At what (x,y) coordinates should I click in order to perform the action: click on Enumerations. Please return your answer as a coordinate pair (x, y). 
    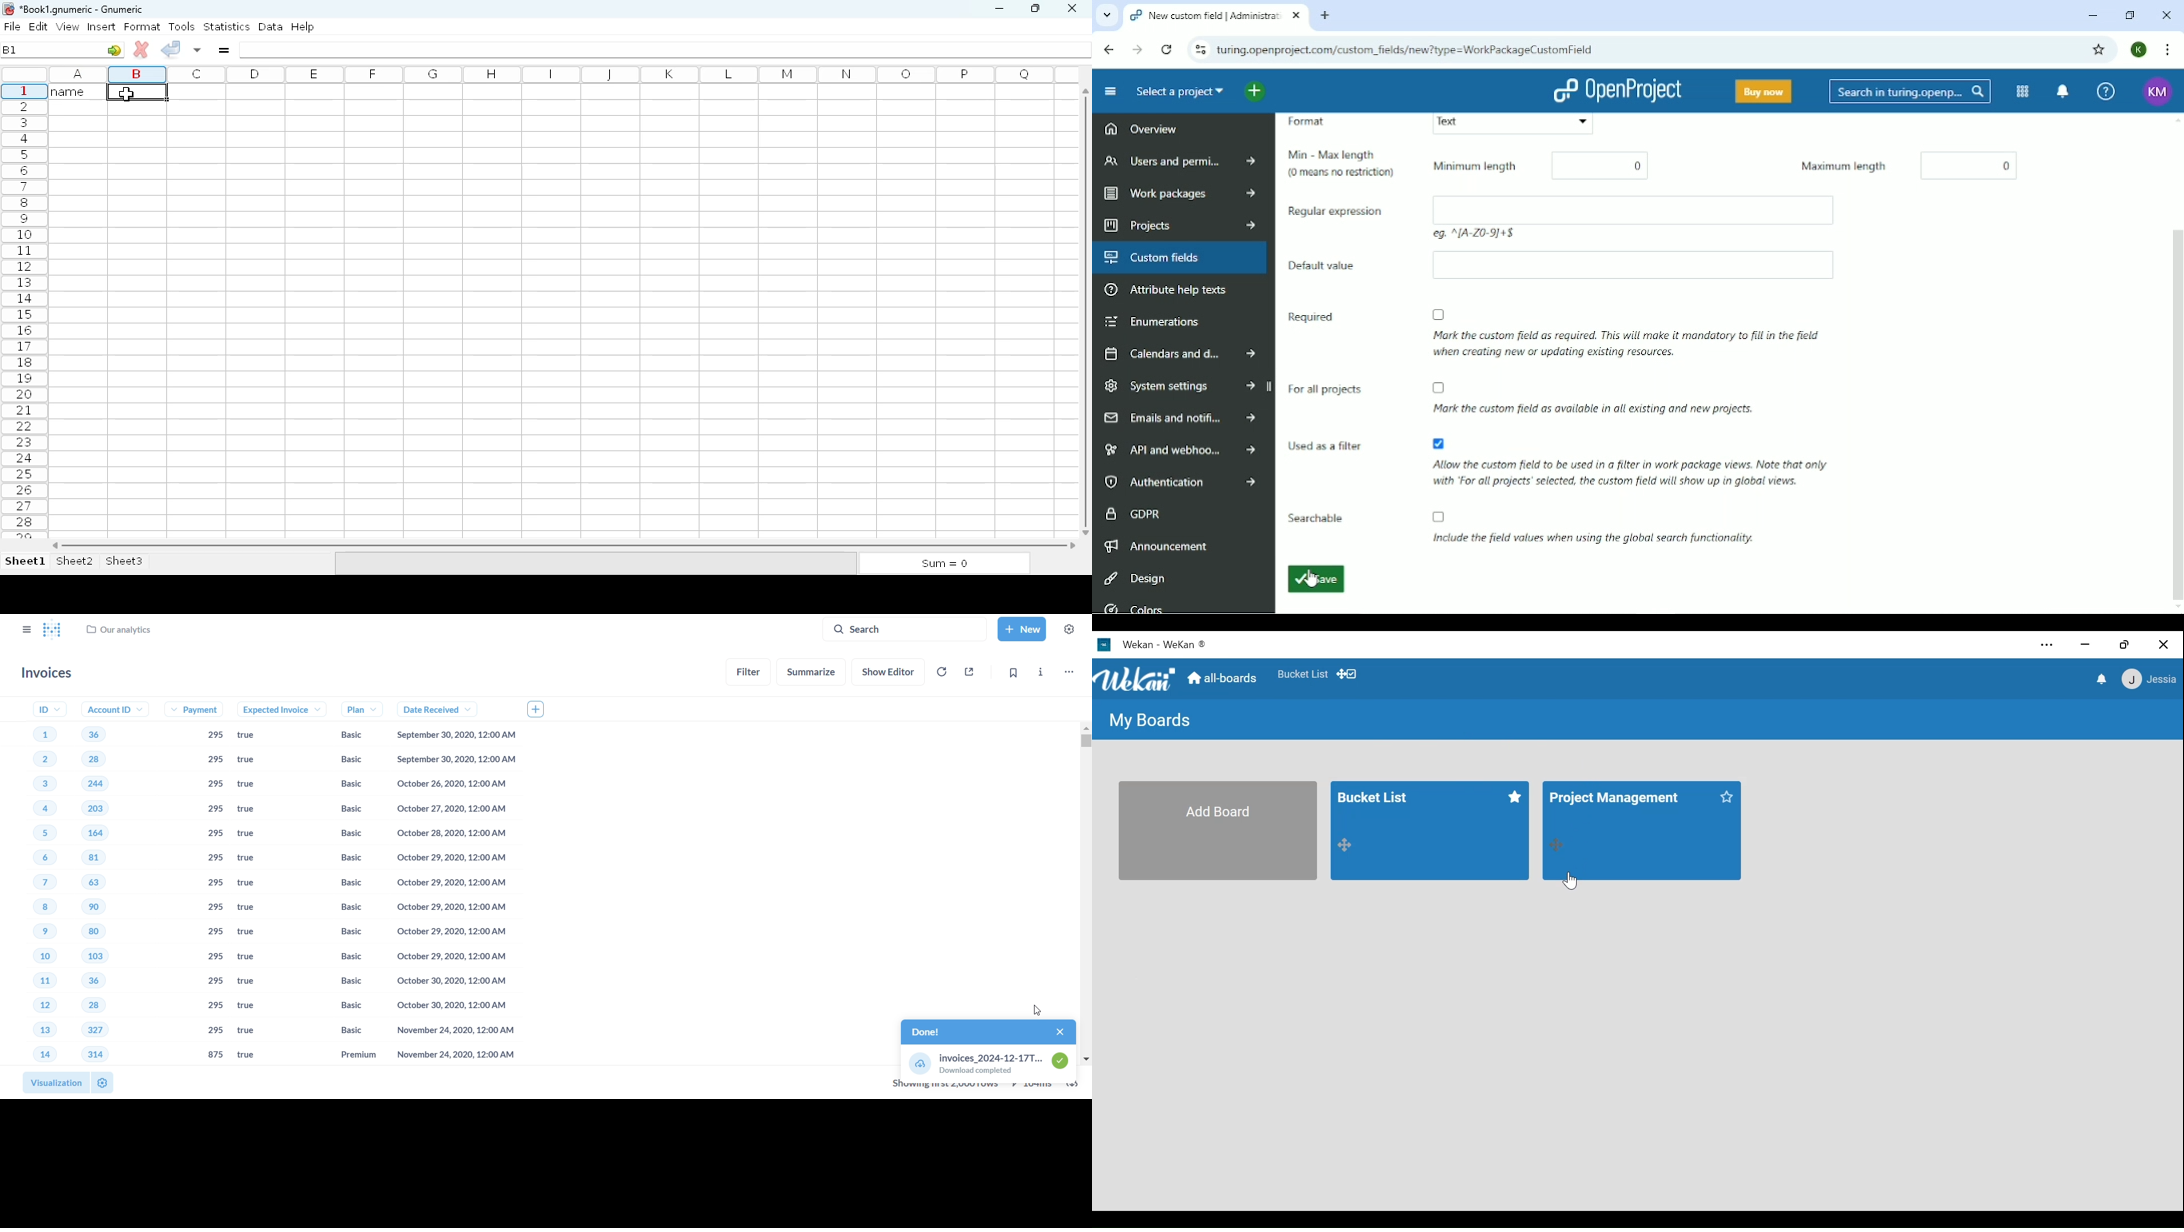
    Looking at the image, I should click on (1151, 322).